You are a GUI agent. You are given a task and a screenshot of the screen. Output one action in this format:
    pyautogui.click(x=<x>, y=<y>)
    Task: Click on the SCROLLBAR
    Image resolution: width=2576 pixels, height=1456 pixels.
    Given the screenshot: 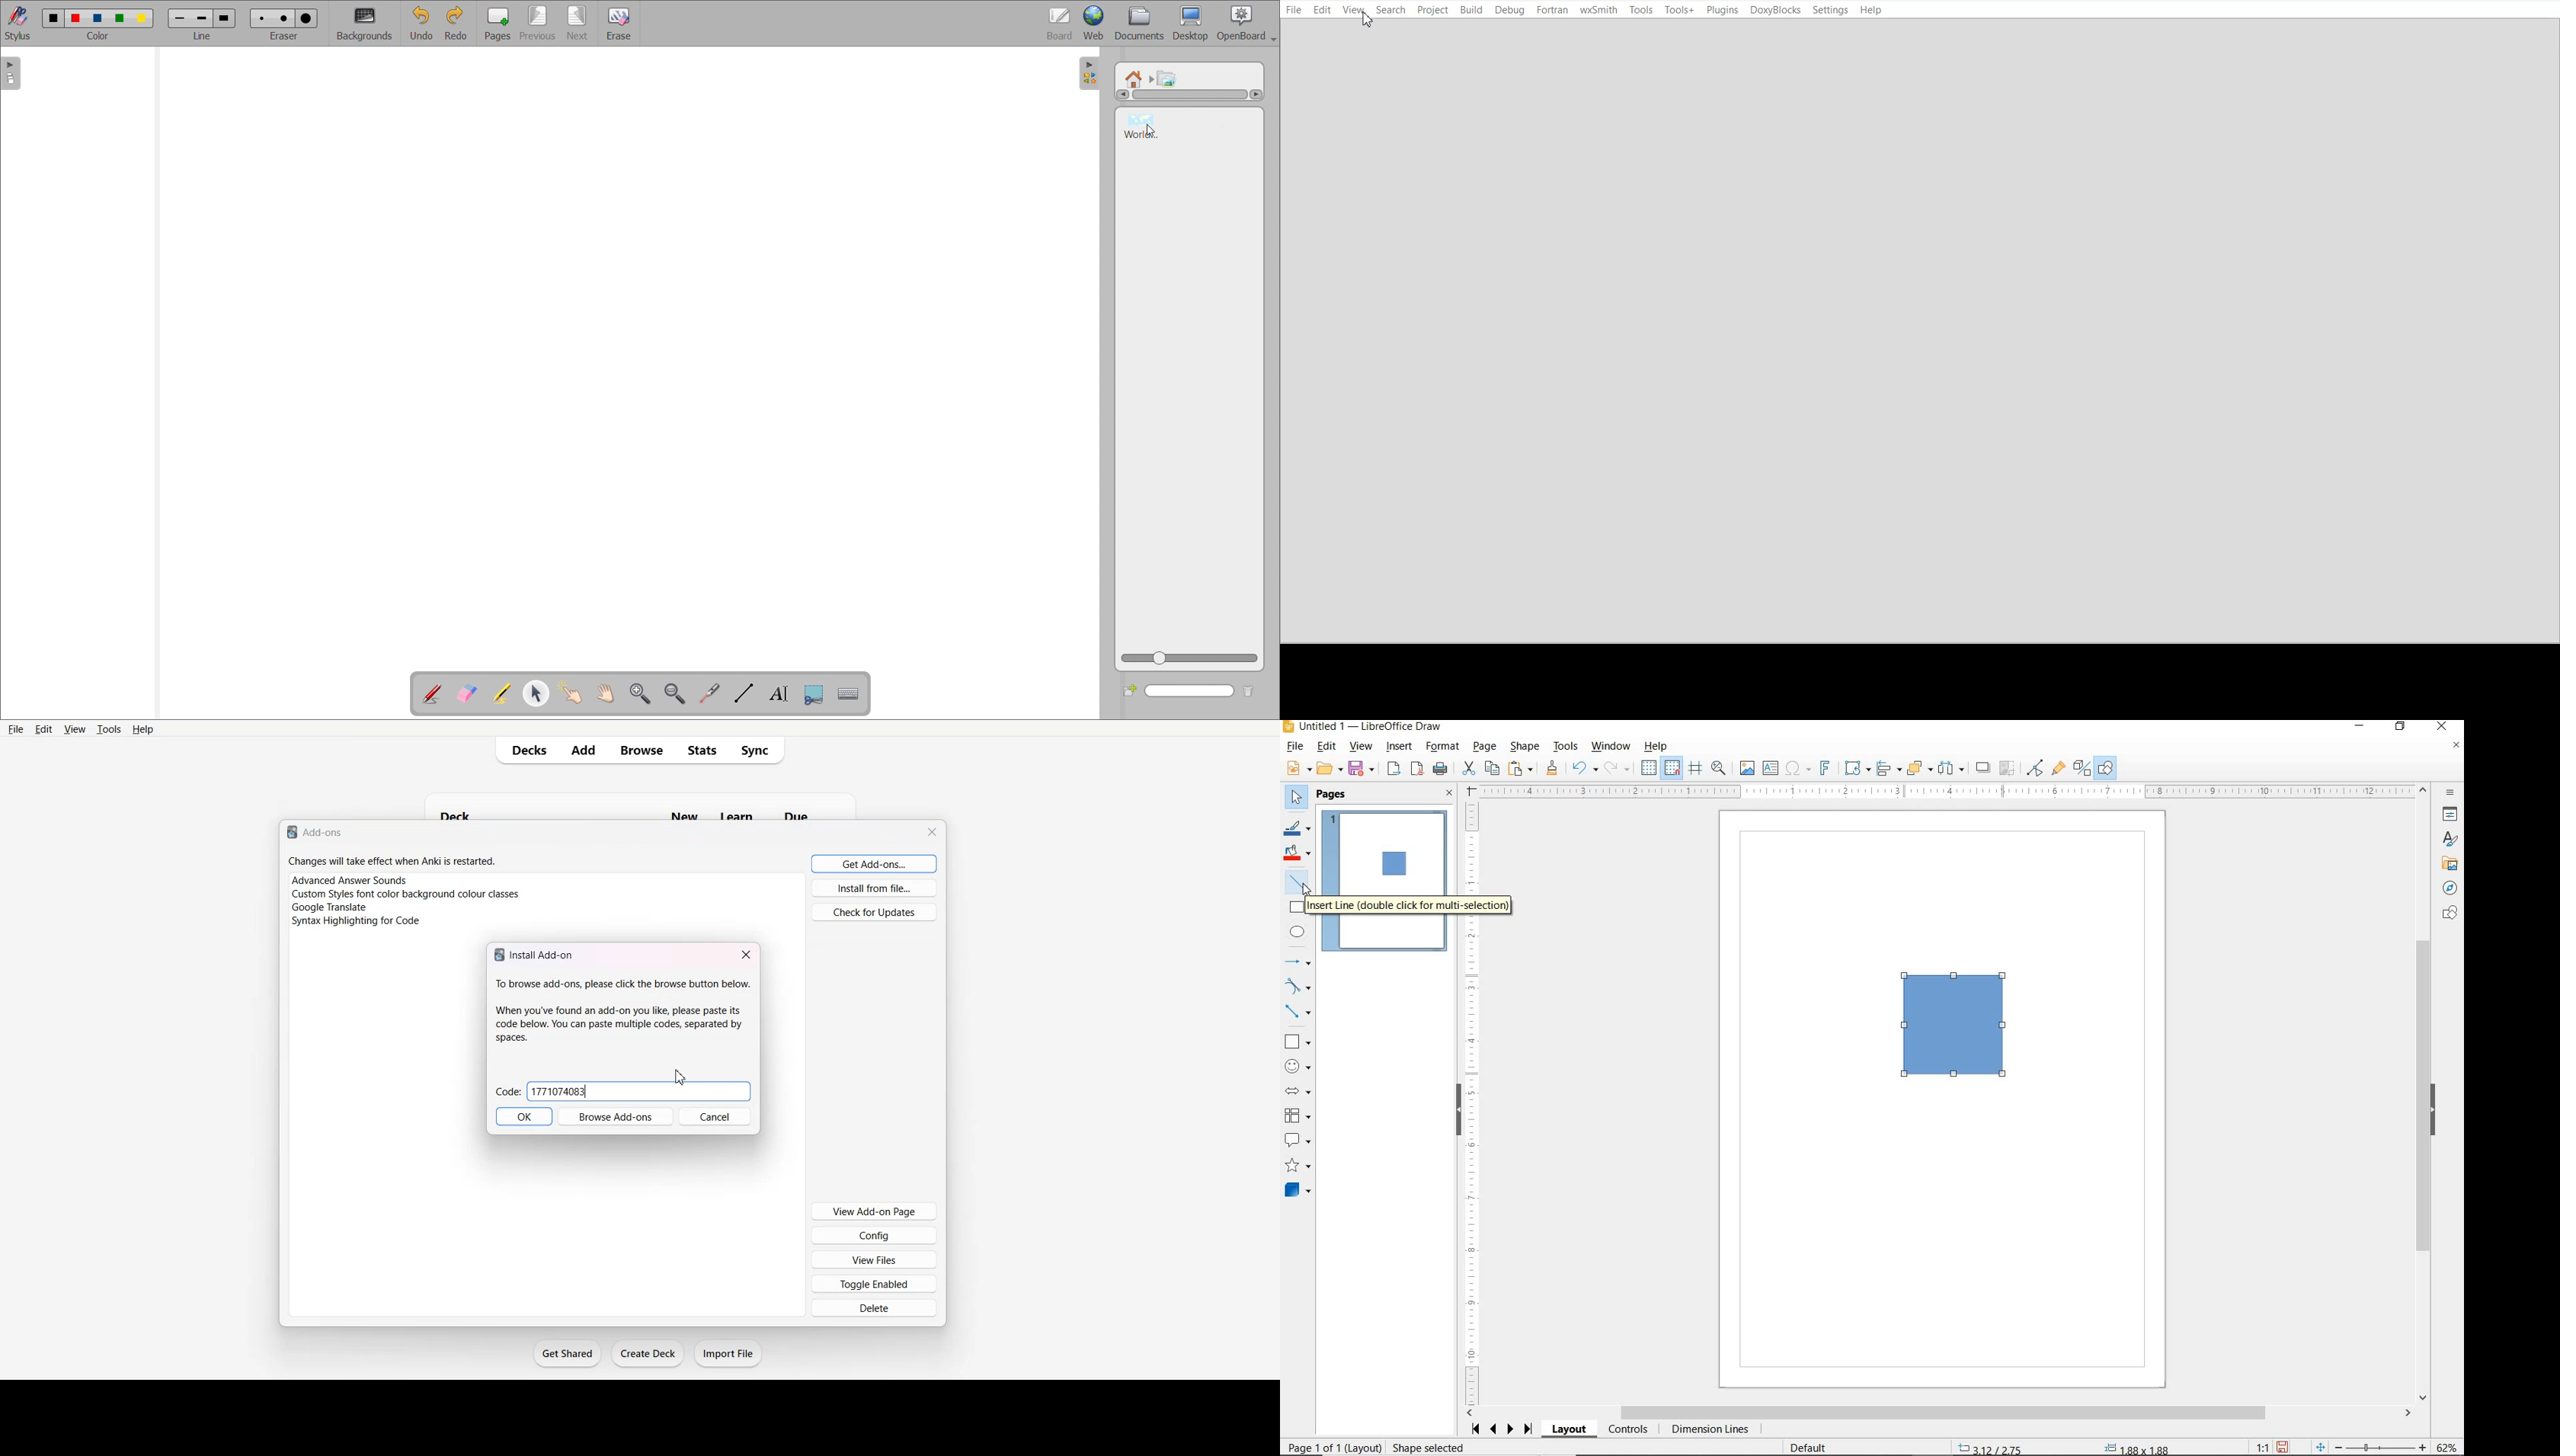 What is the action you would take?
    pyautogui.click(x=2426, y=1093)
    